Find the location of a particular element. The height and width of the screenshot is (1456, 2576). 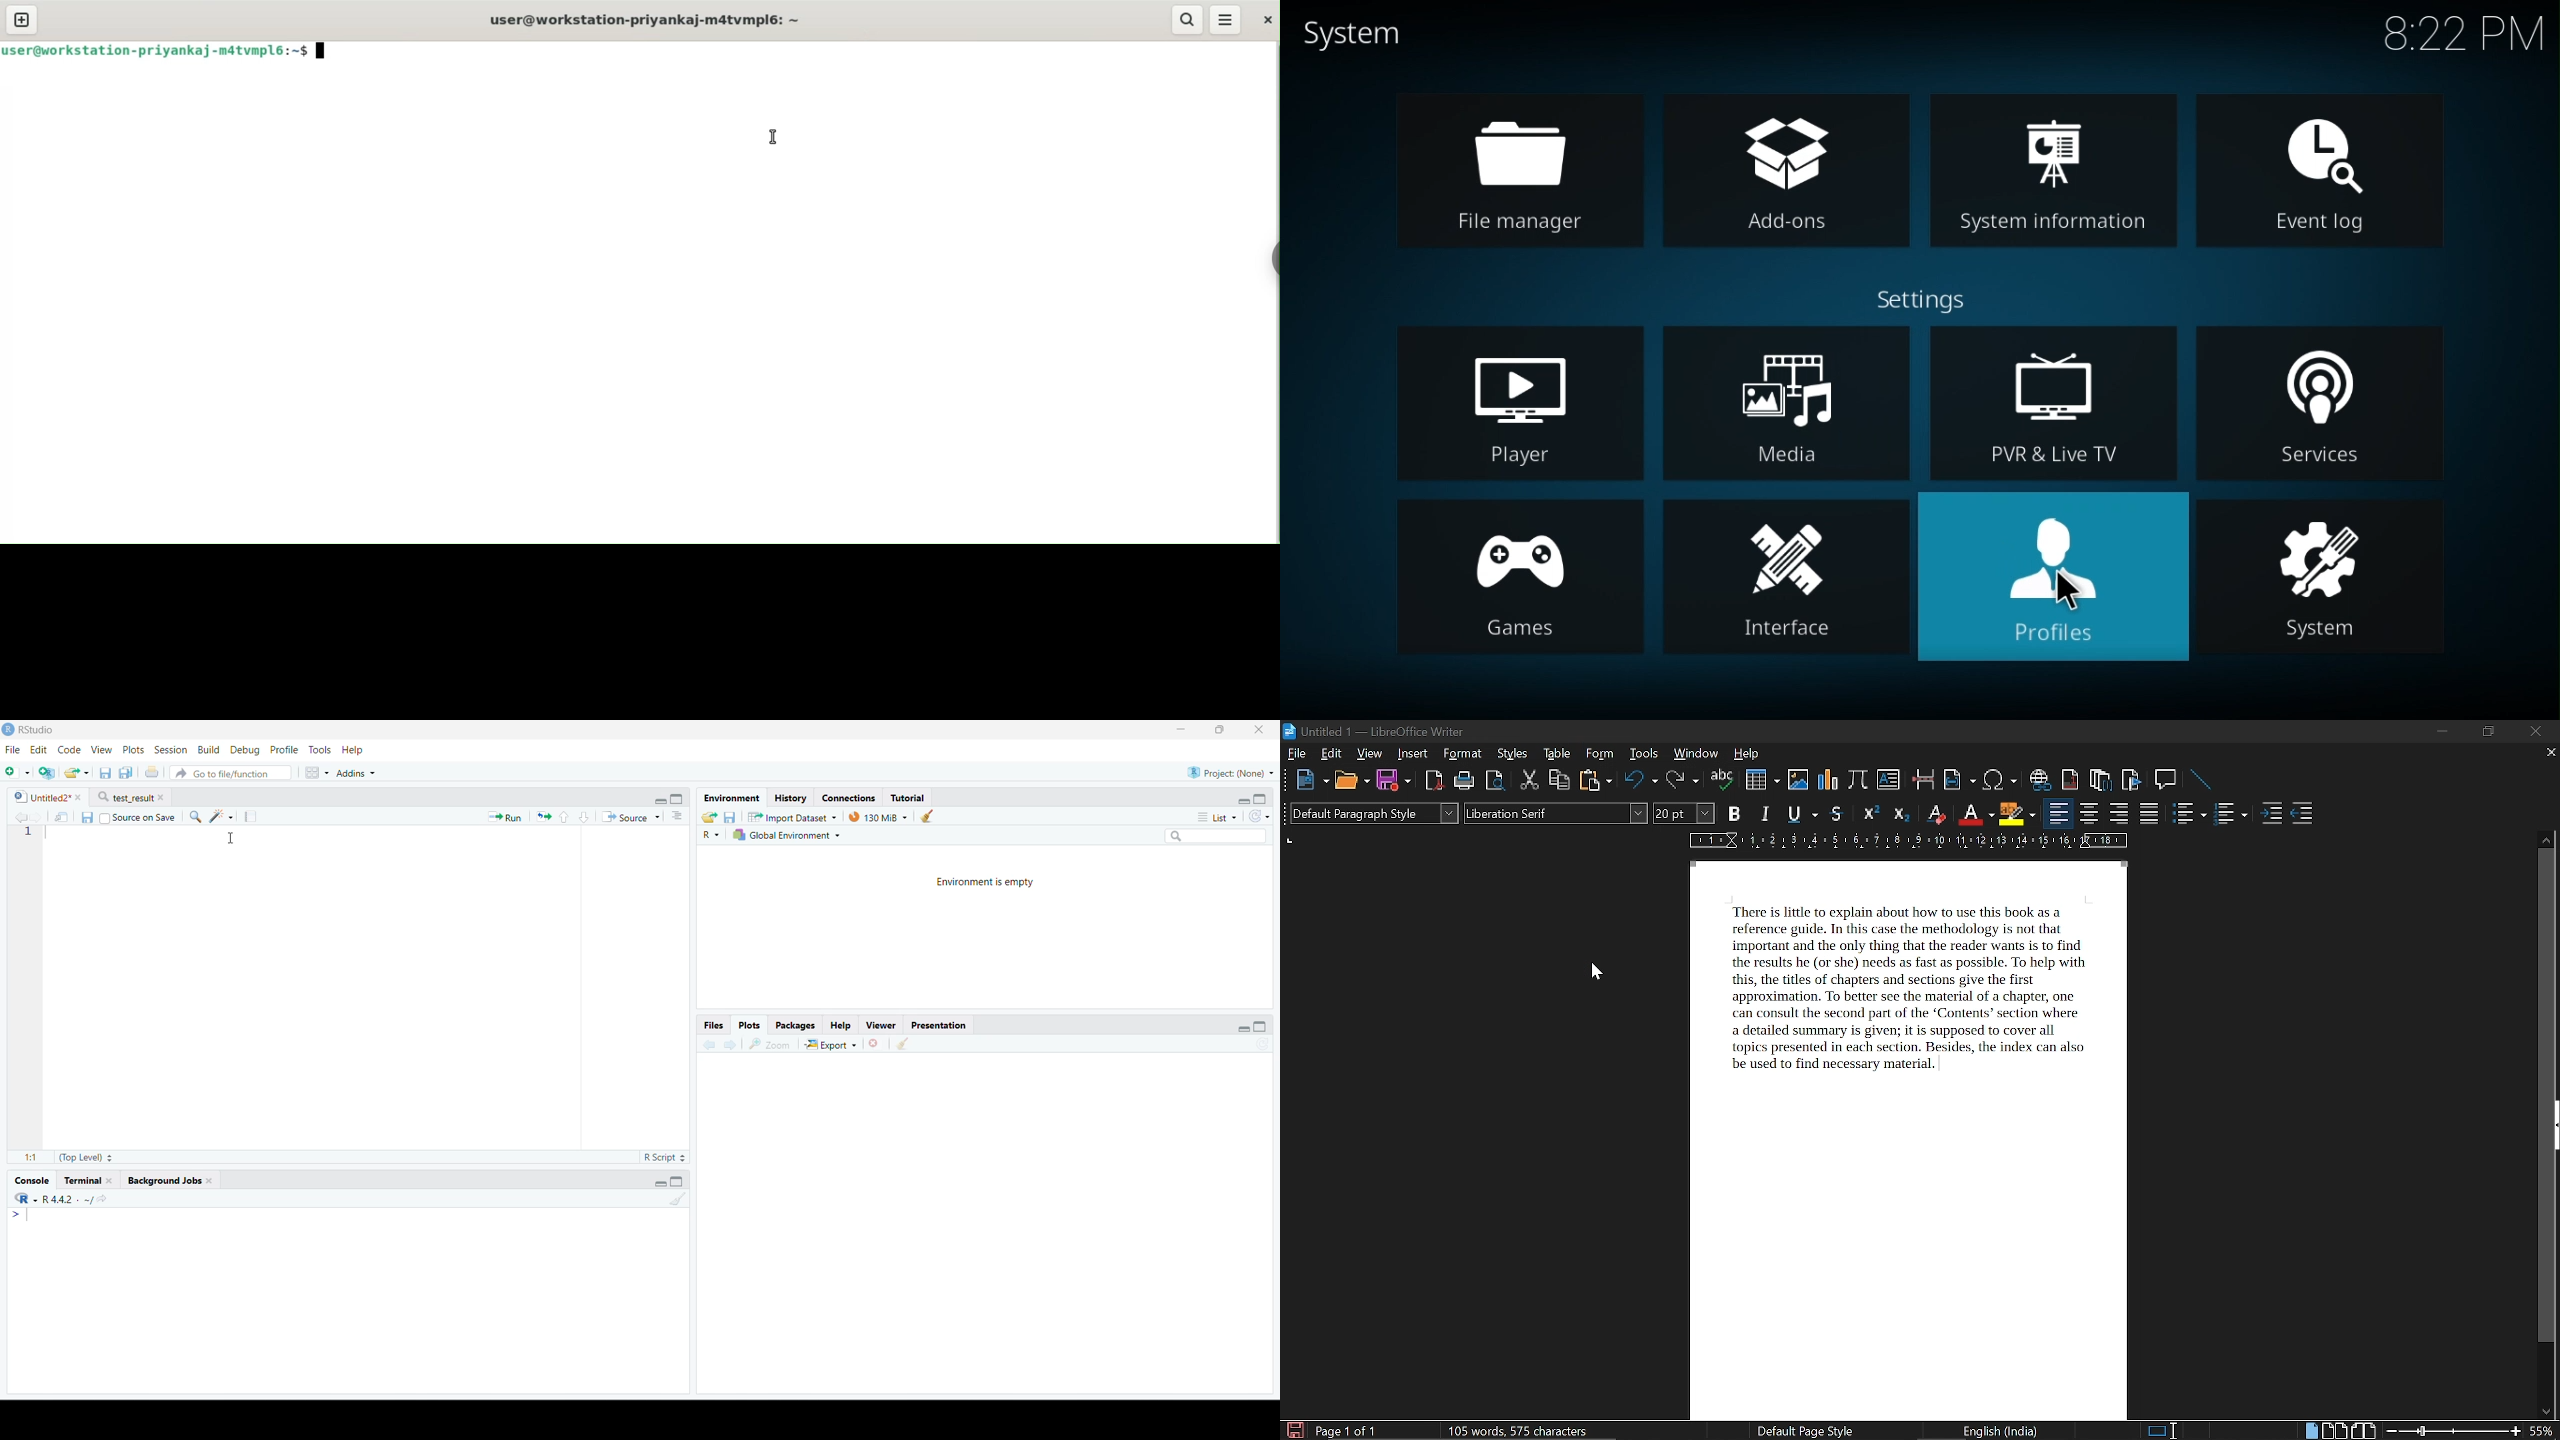

multiple page view is located at coordinates (2334, 1431).